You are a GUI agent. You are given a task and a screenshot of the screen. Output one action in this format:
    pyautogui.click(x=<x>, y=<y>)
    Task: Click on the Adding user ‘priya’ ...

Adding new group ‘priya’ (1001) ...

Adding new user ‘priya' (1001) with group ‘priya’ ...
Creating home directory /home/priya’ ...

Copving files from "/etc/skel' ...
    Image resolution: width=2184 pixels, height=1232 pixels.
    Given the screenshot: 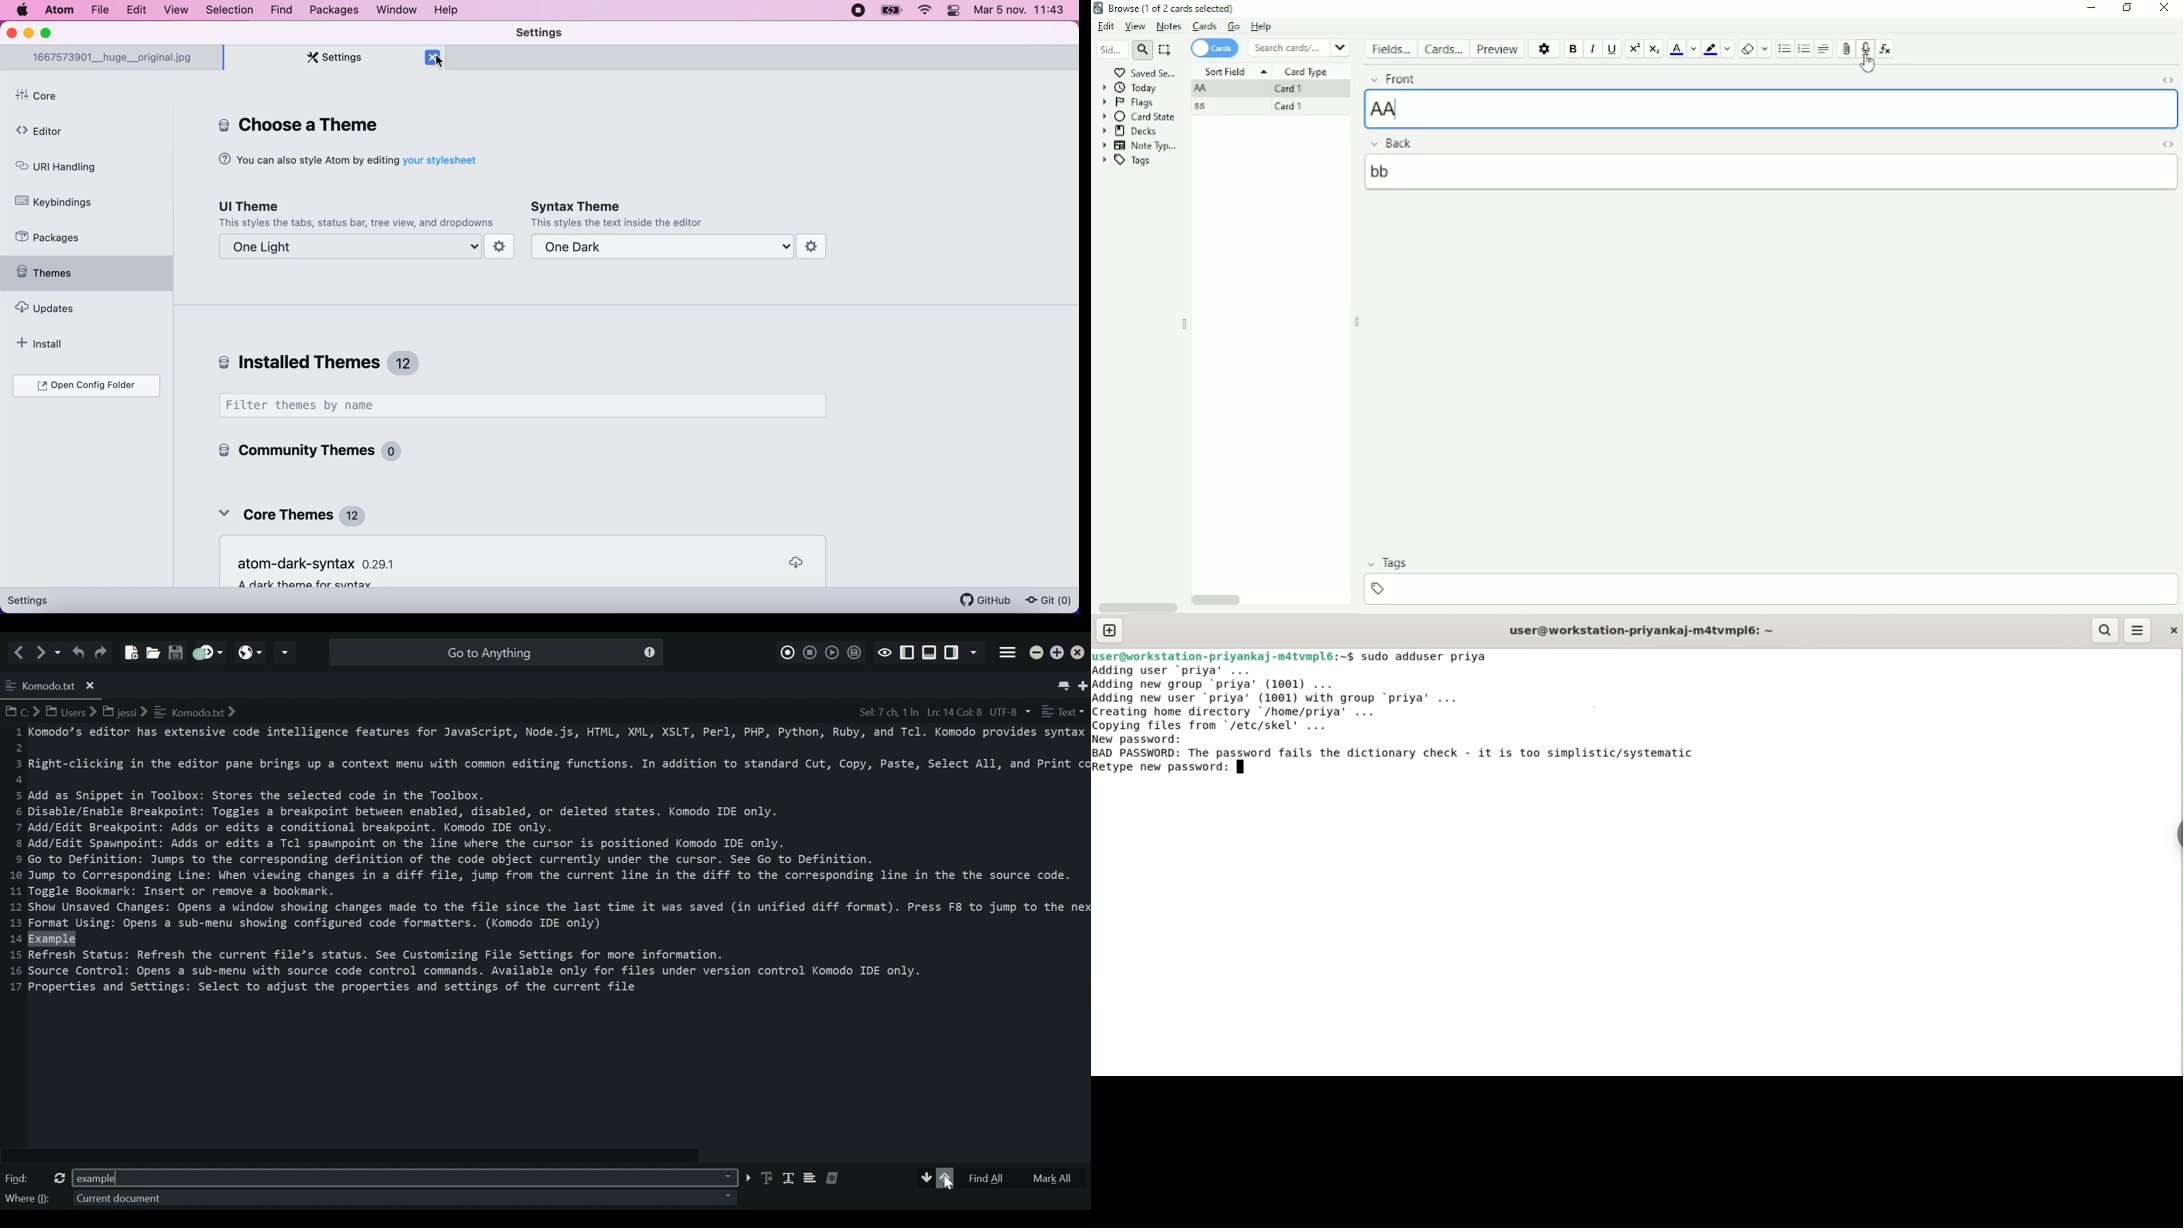 What is the action you would take?
    pyautogui.click(x=1313, y=697)
    